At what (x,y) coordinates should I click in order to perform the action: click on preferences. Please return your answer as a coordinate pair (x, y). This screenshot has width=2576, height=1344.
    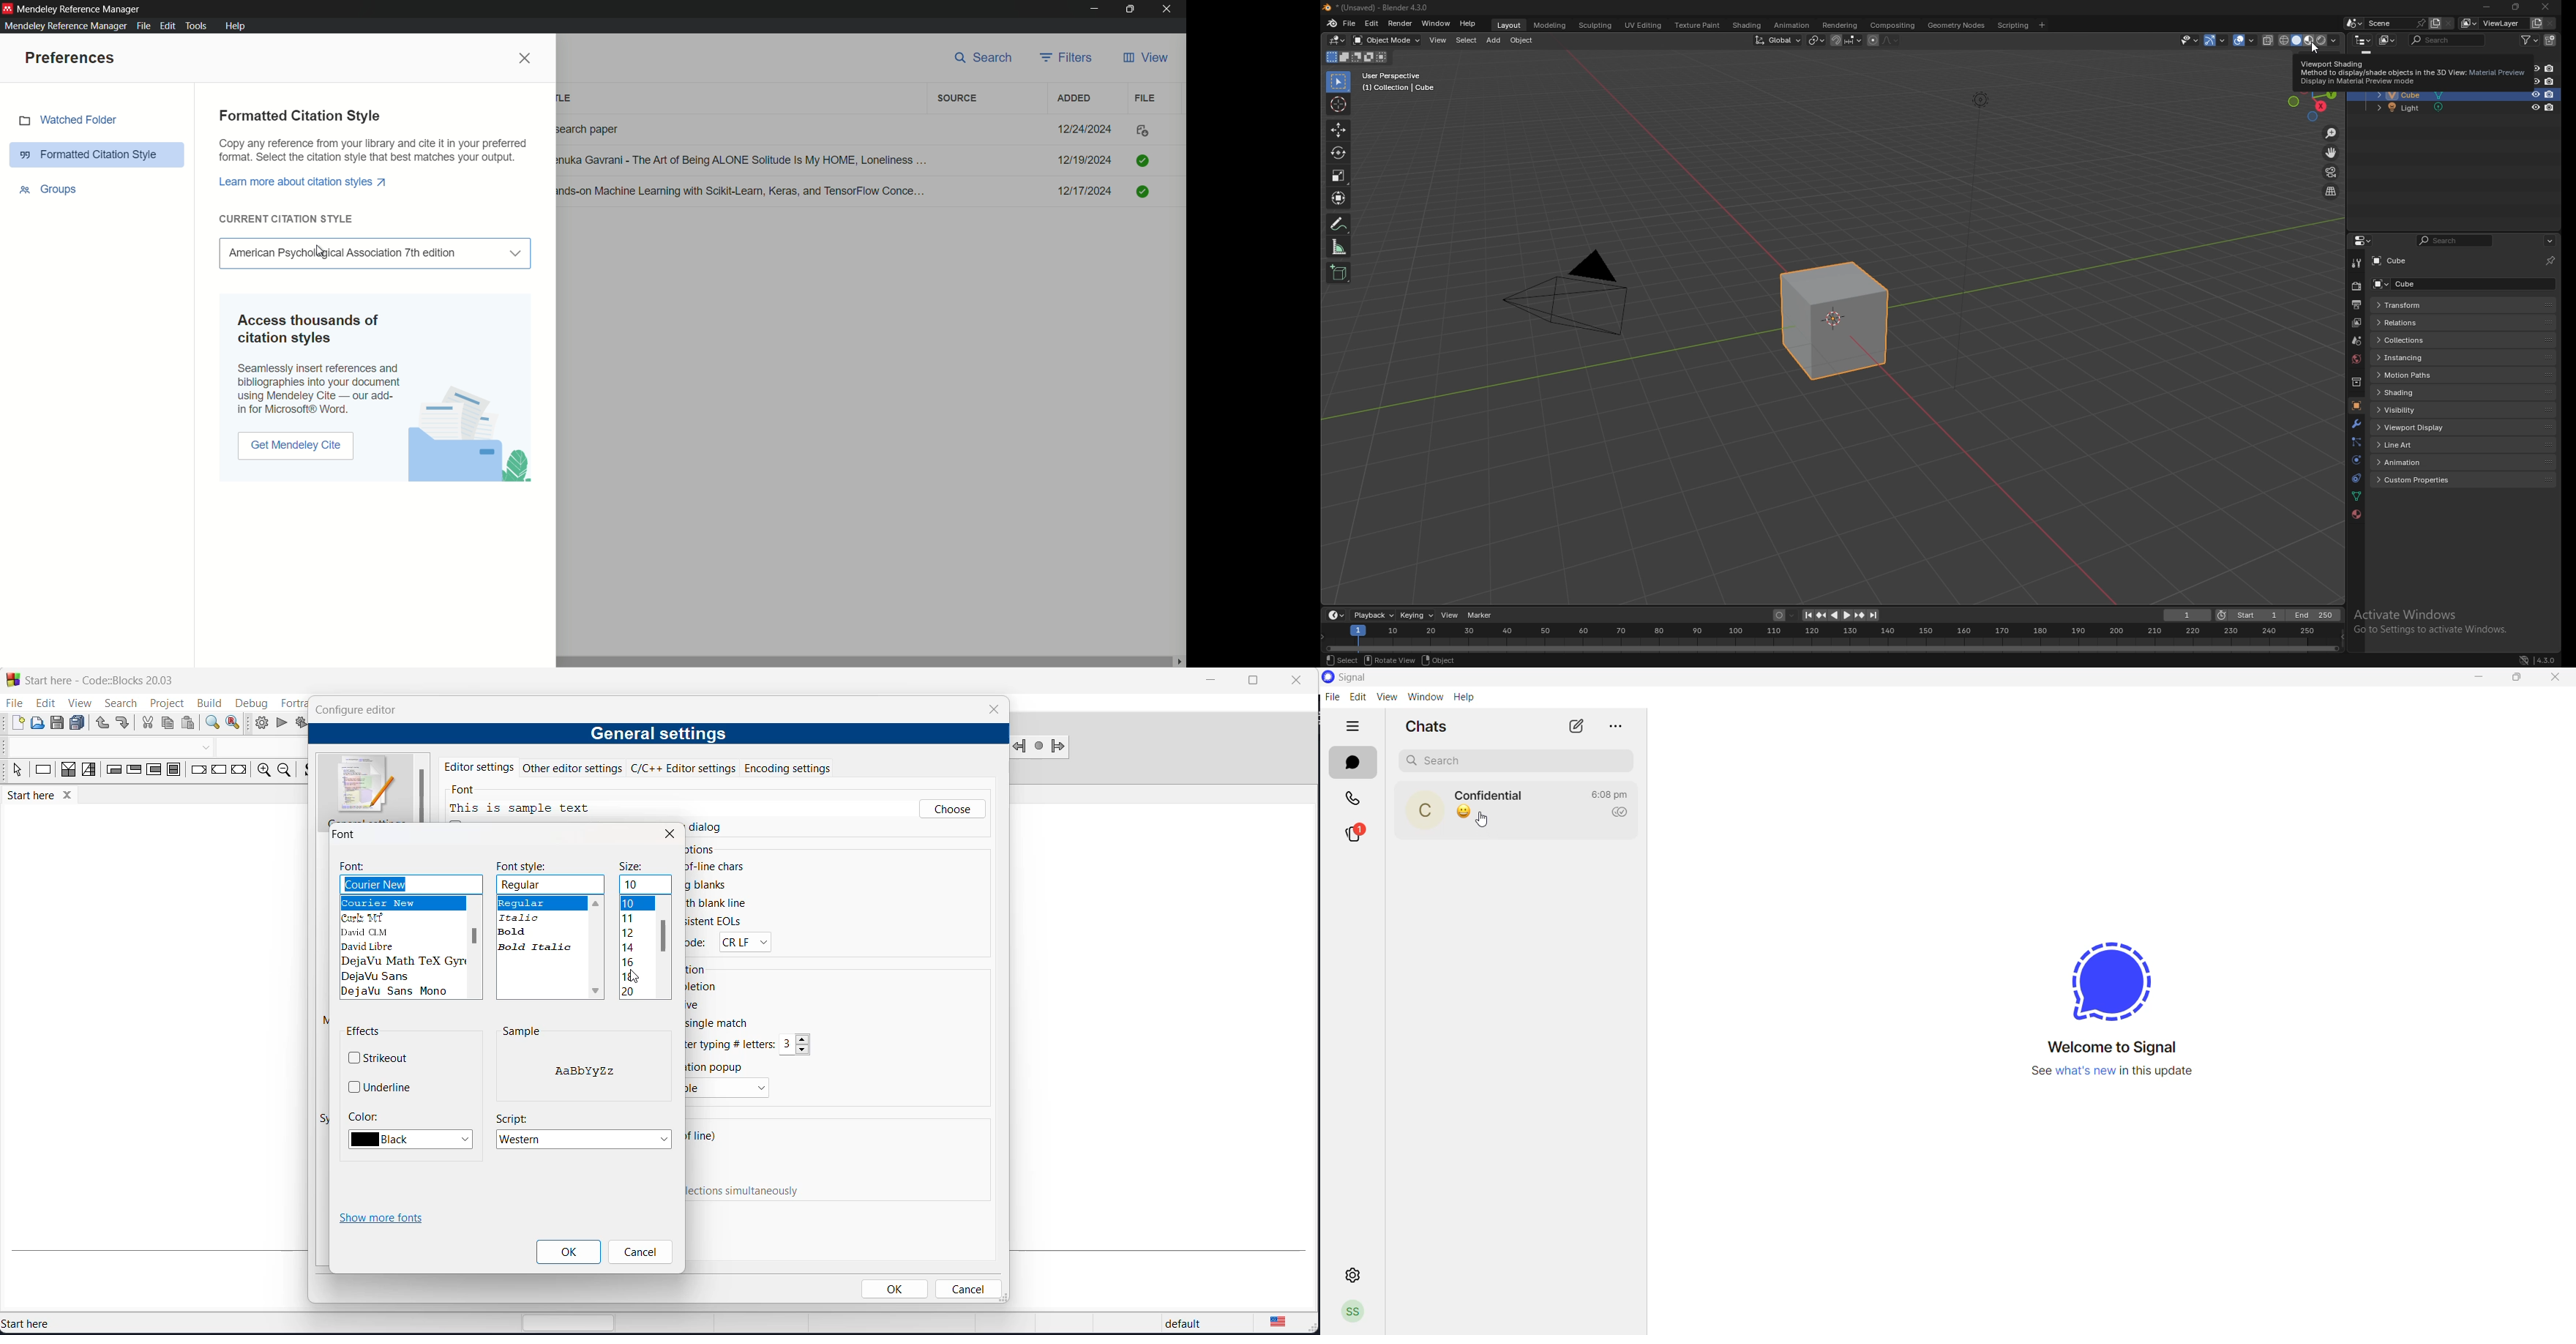
    Looking at the image, I should click on (68, 58).